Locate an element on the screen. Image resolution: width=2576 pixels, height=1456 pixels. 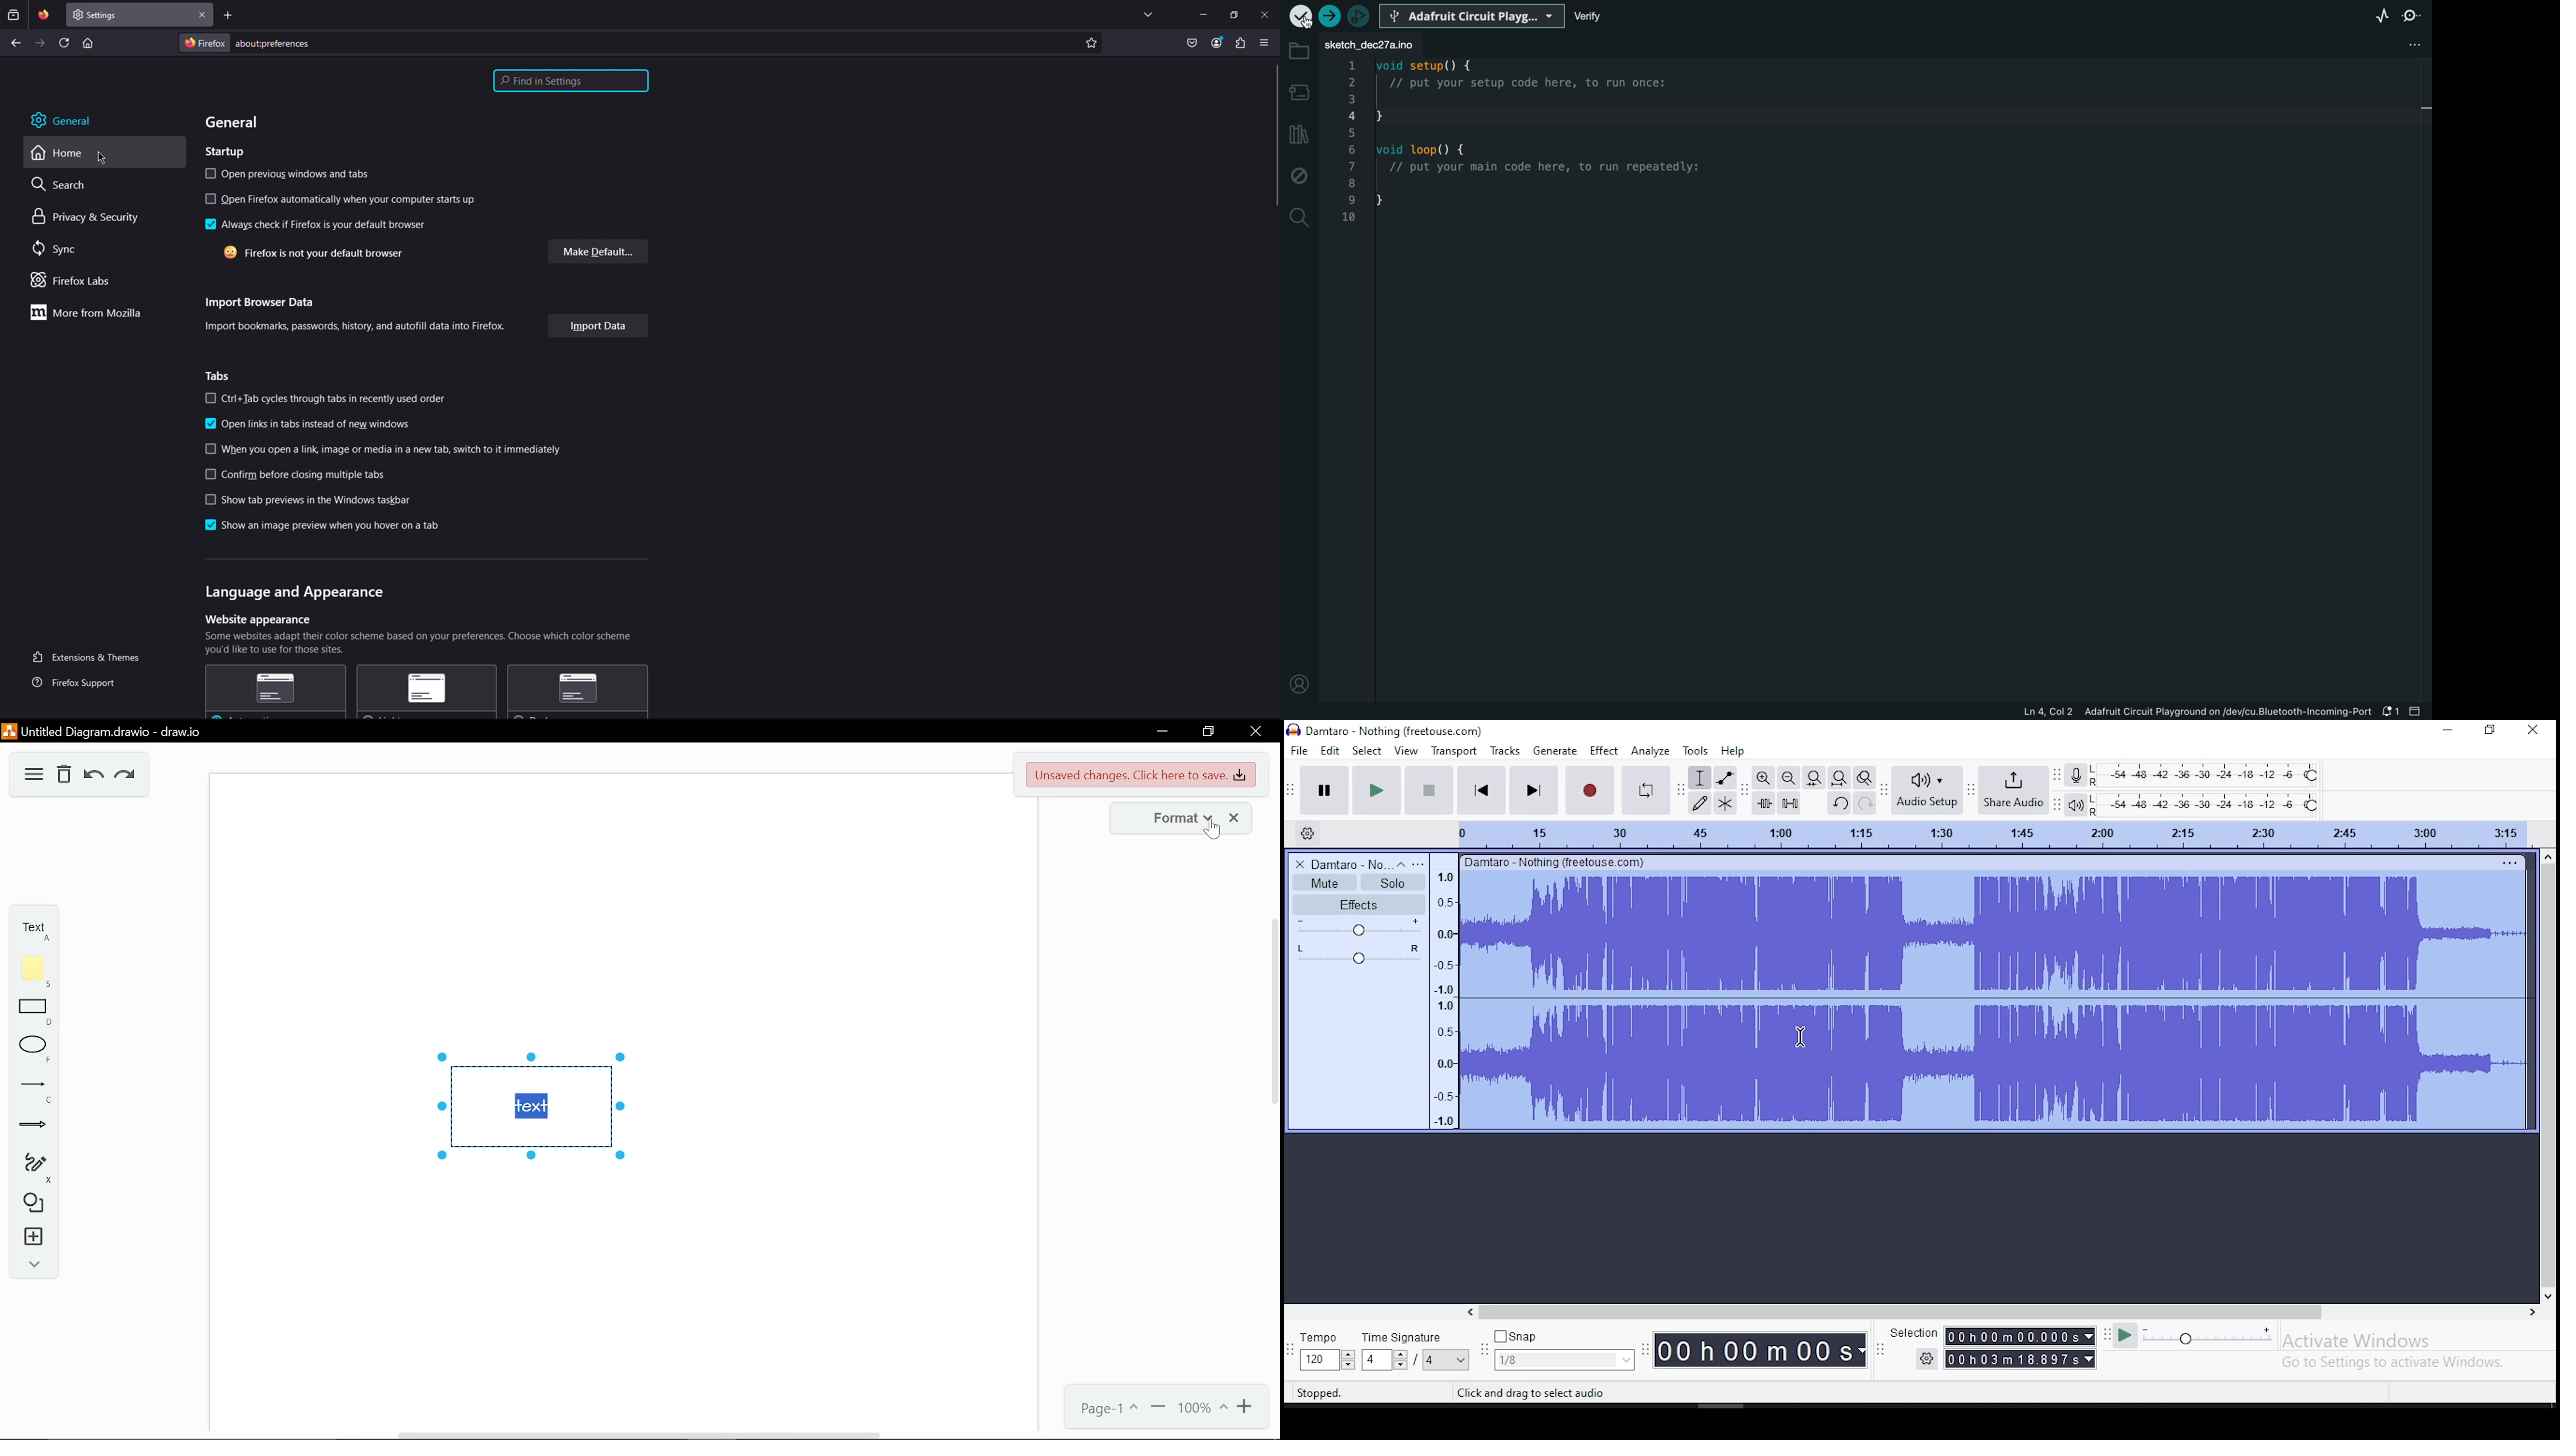
effects is located at coordinates (1358, 905).